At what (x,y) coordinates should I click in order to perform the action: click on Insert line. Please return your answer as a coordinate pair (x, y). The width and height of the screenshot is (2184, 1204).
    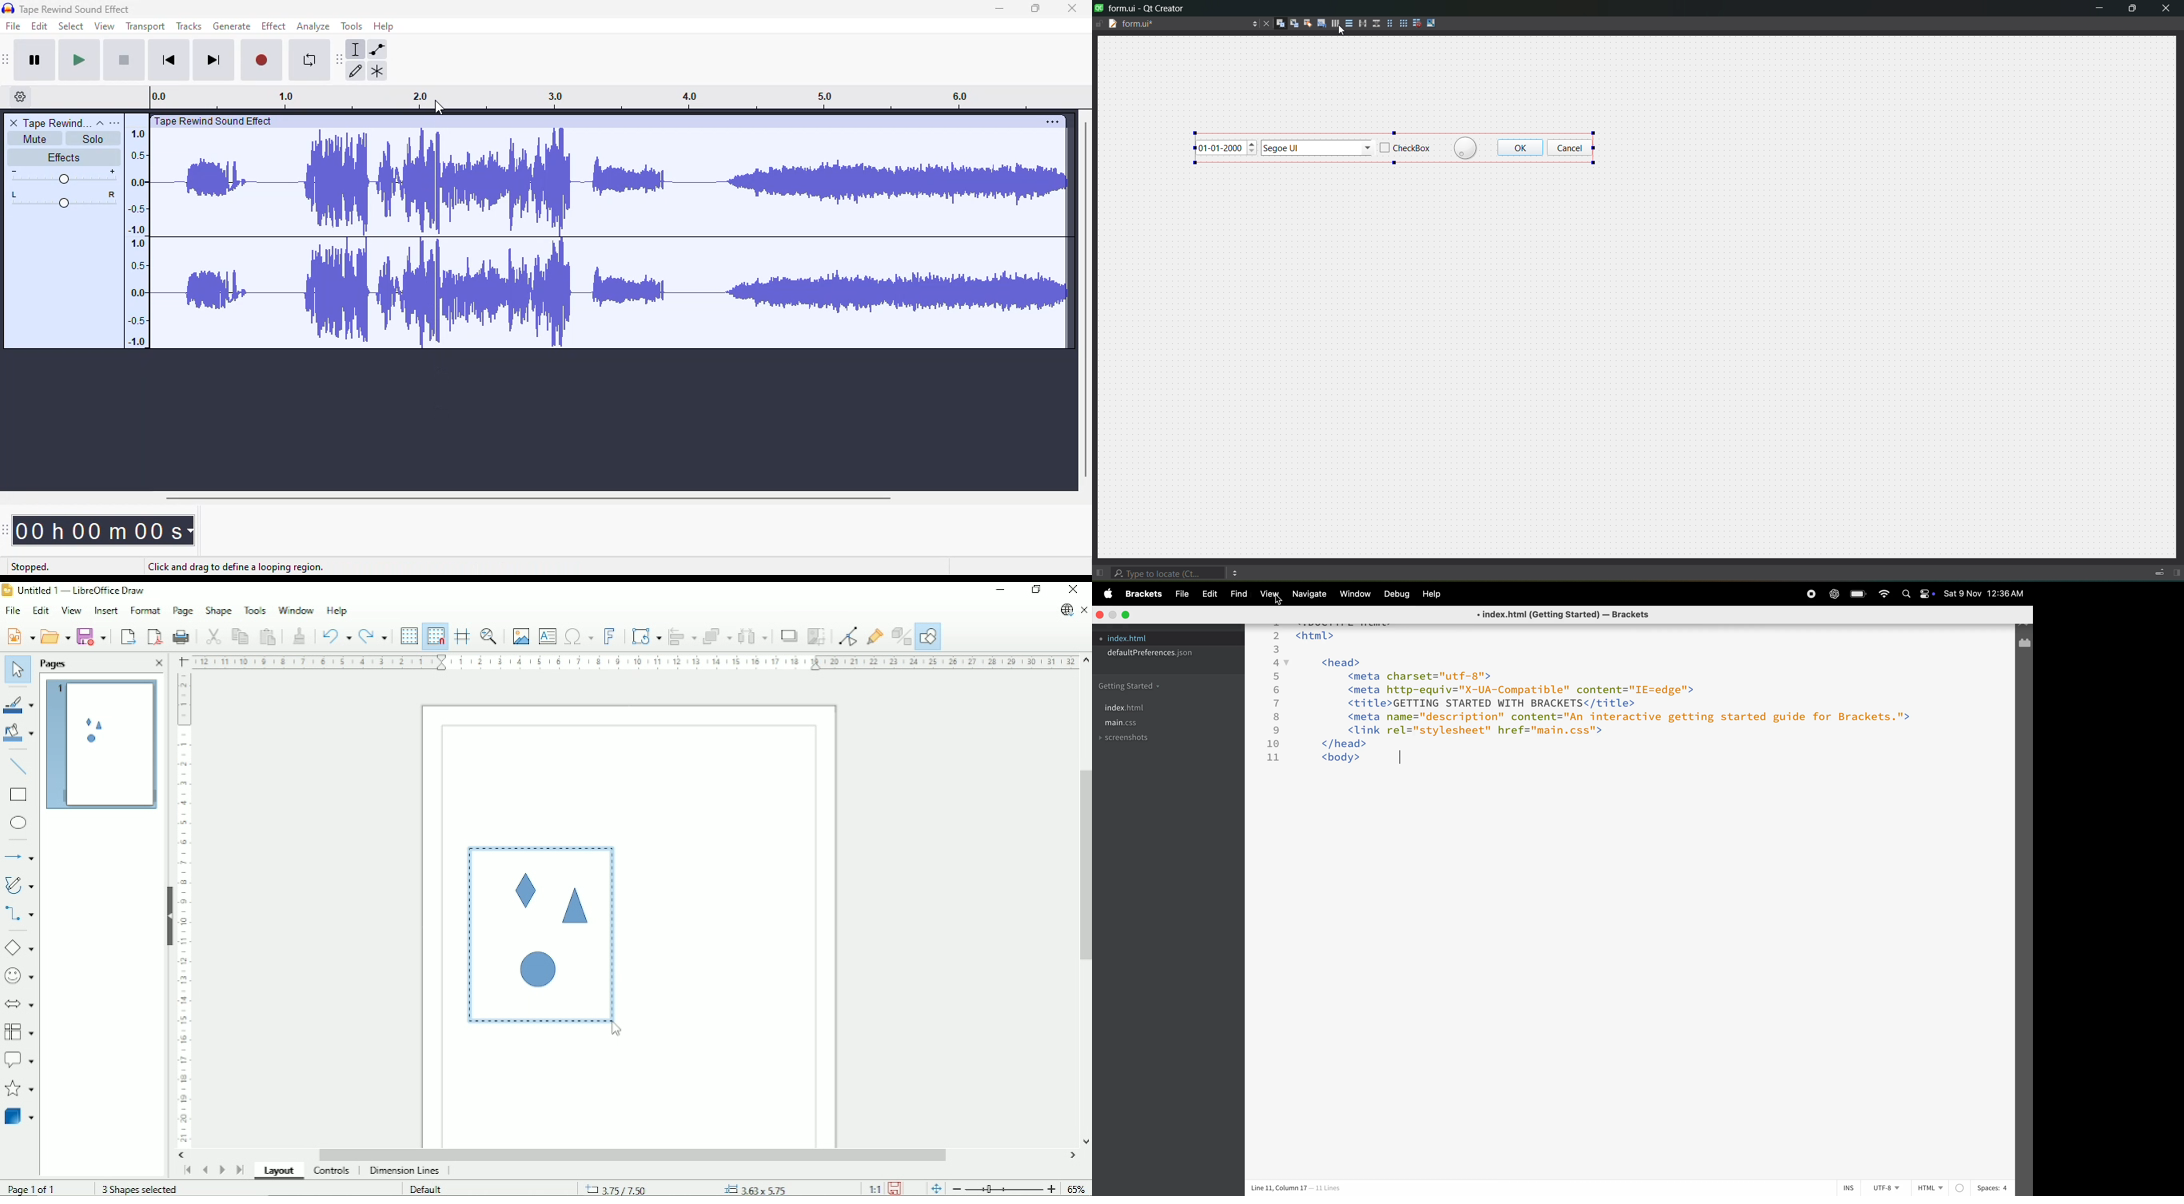
    Looking at the image, I should click on (19, 766).